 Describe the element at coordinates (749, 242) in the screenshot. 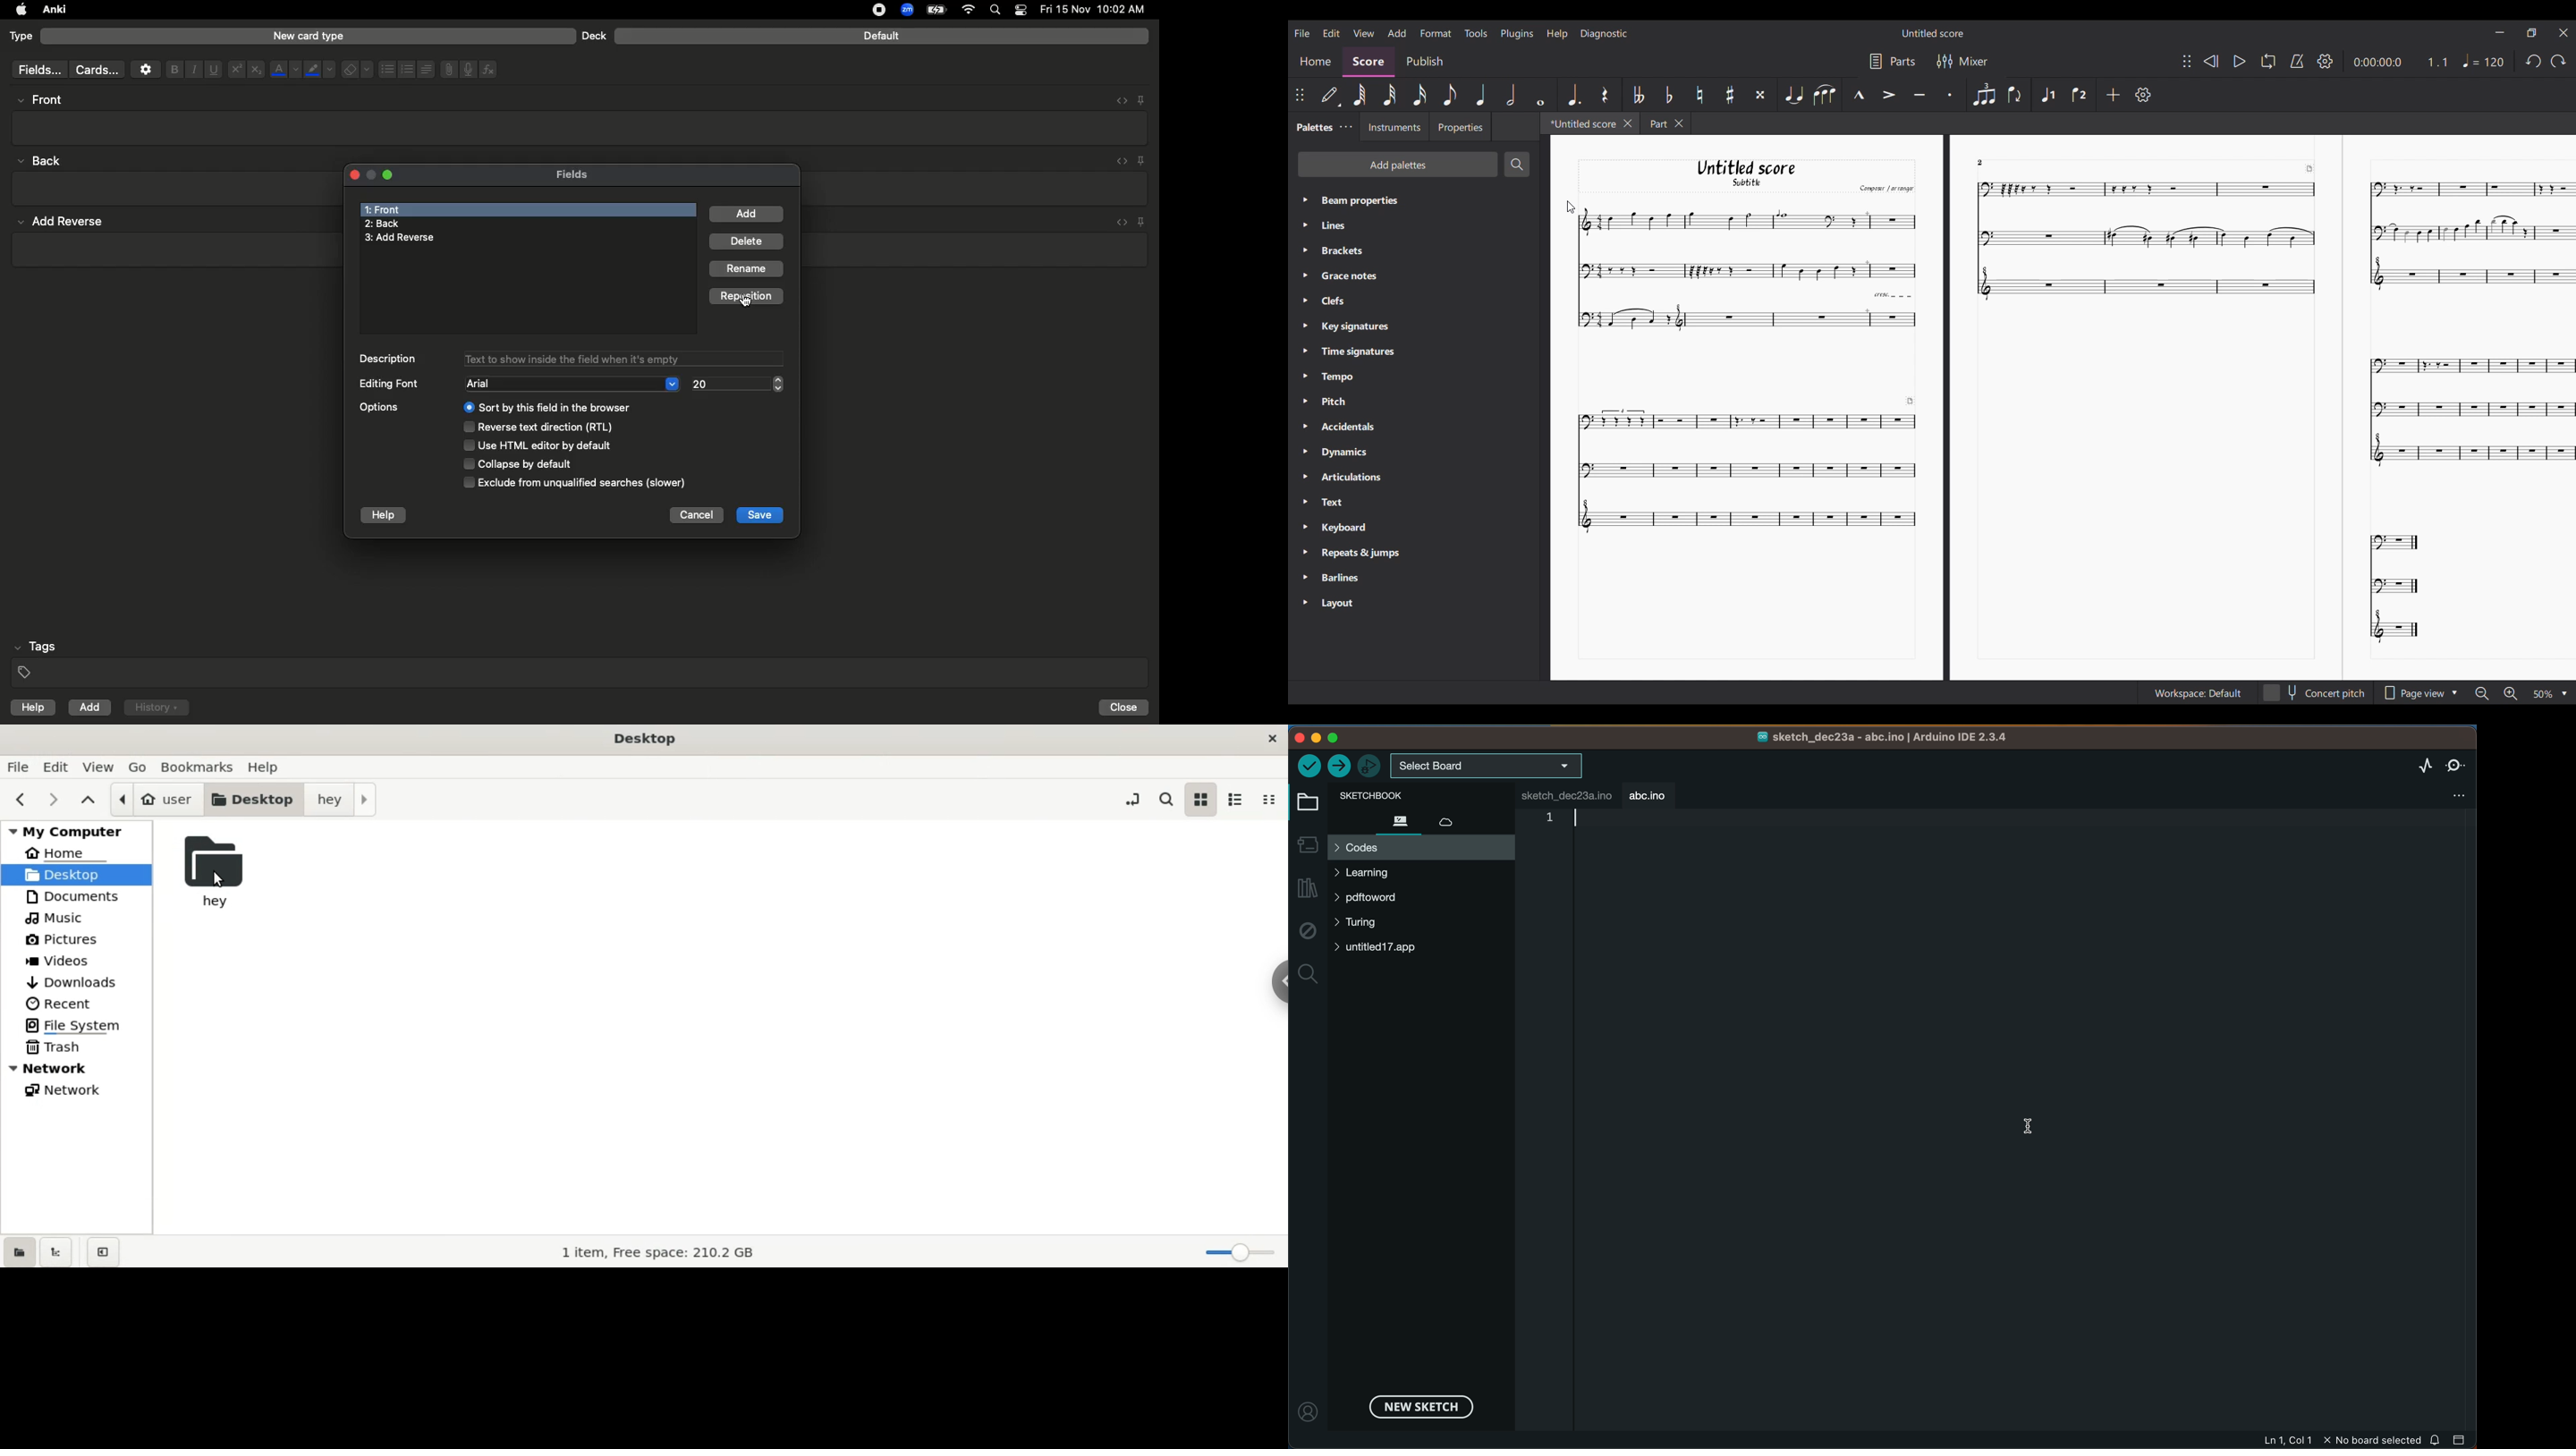

I see `Delete` at that location.